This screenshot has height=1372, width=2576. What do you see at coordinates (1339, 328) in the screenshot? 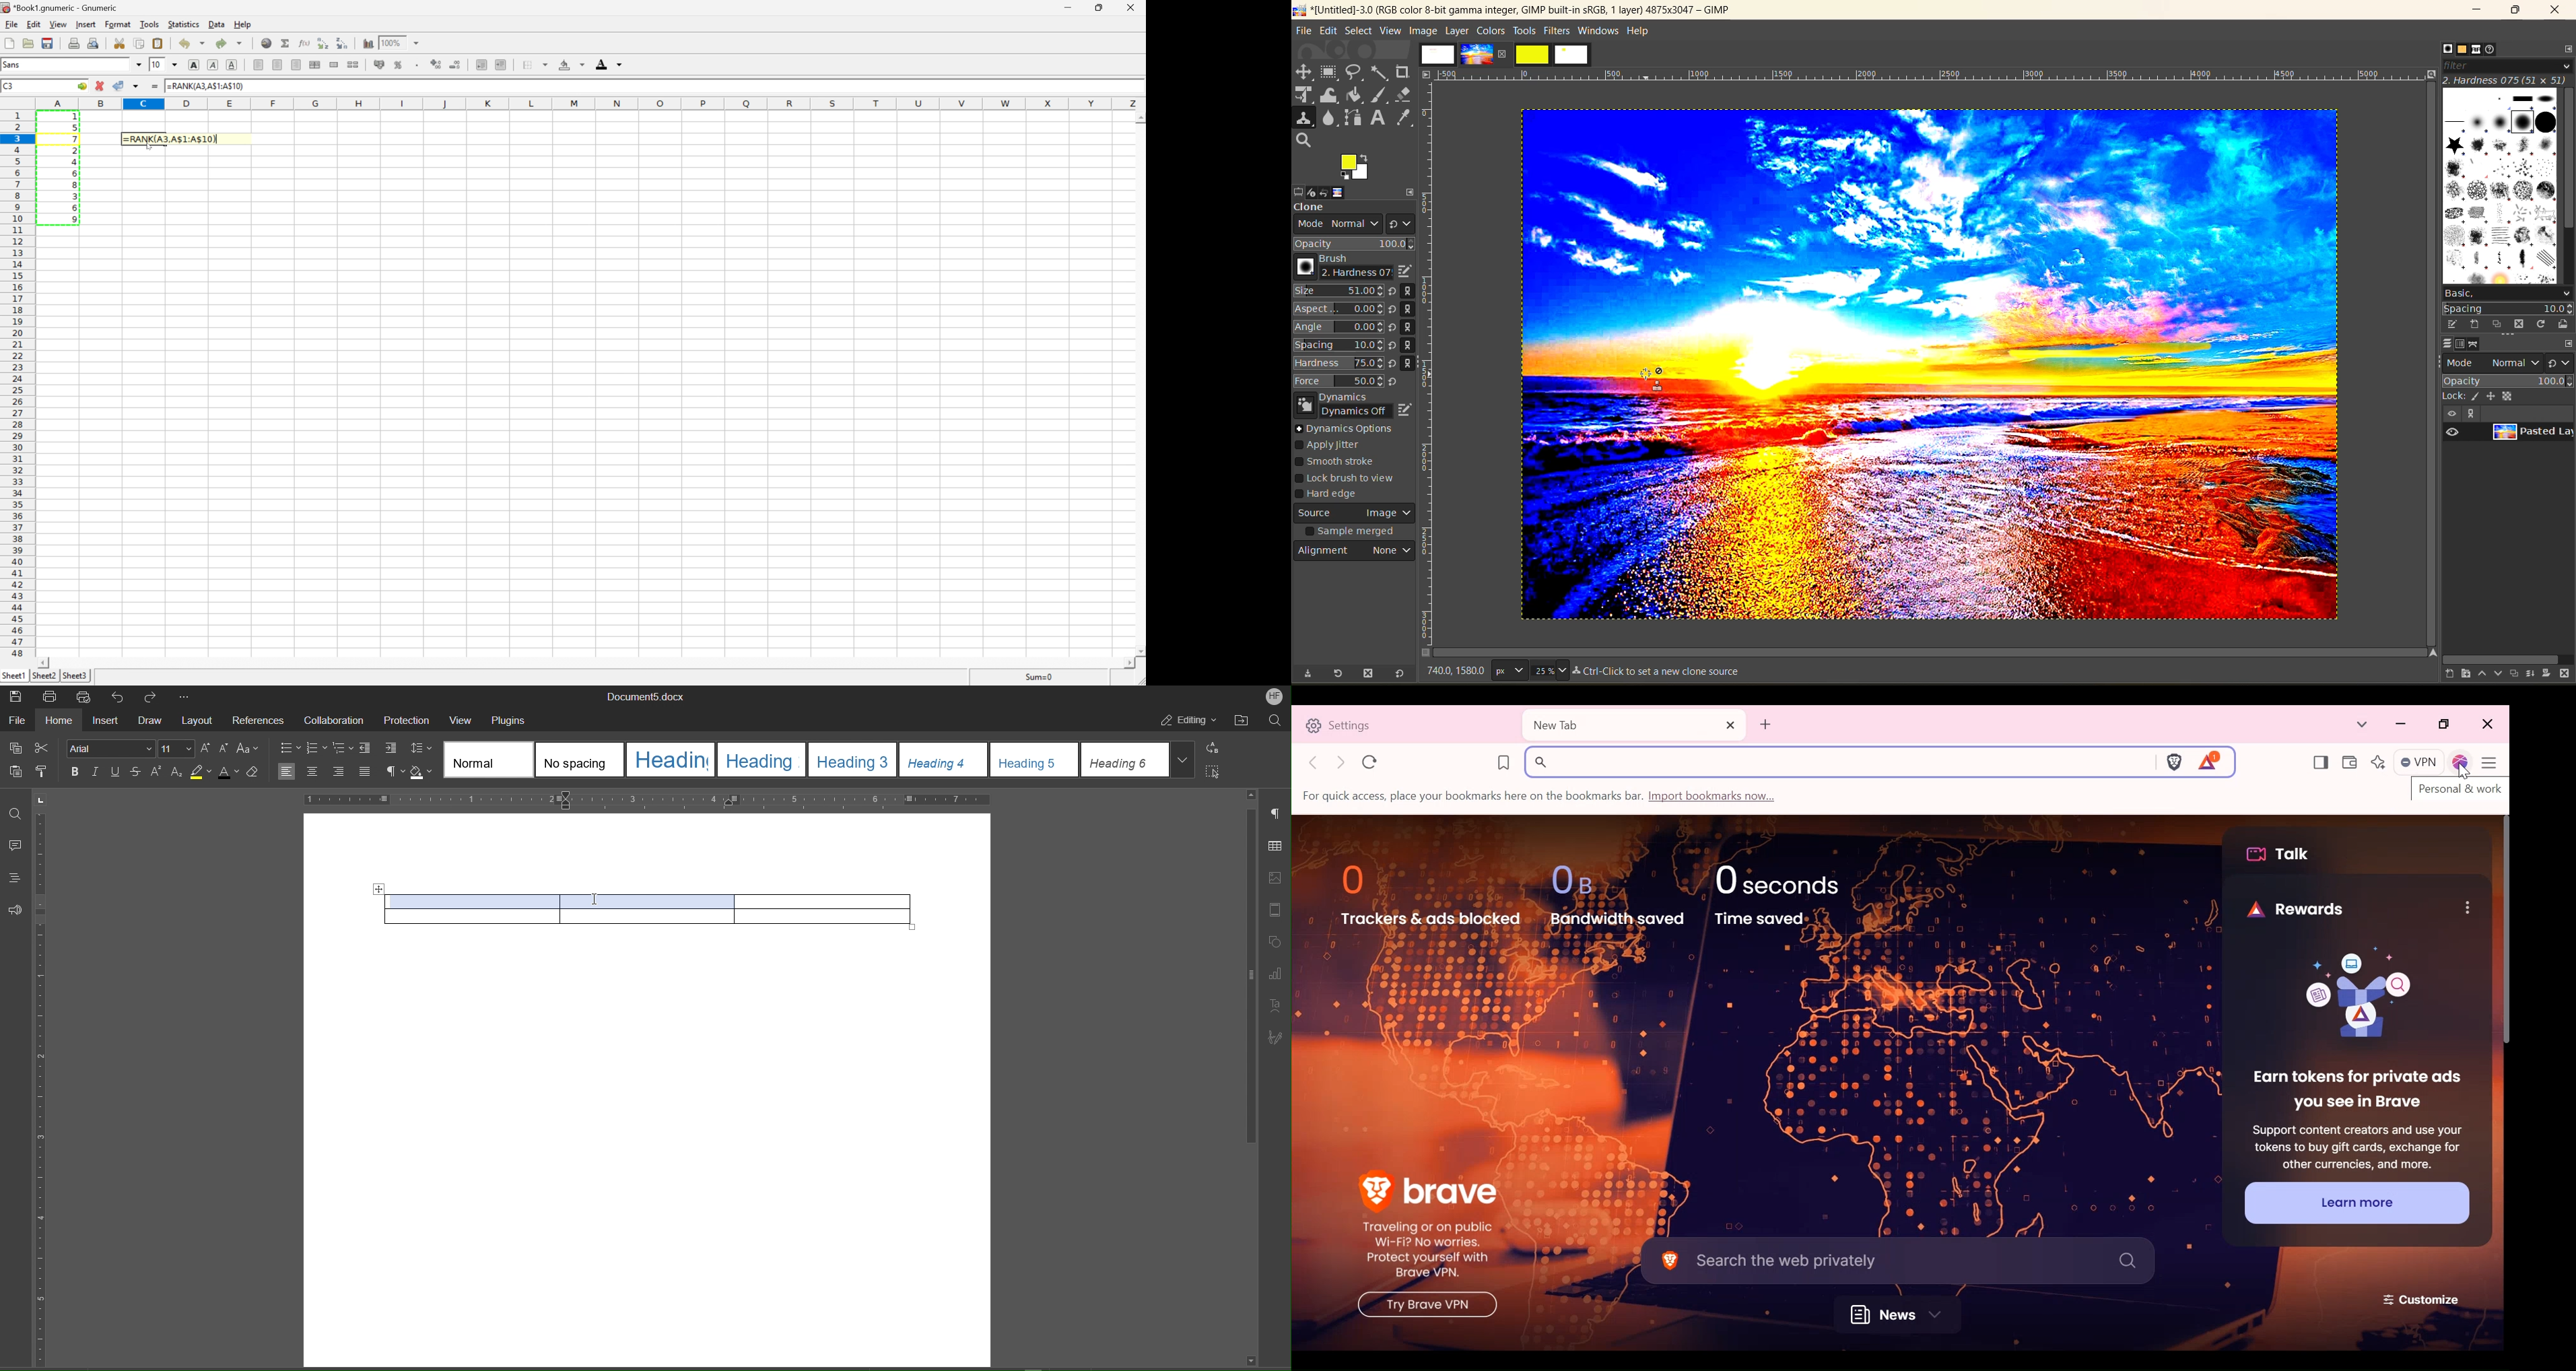
I see `Angle 0.00` at bounding box center [1339, 328].